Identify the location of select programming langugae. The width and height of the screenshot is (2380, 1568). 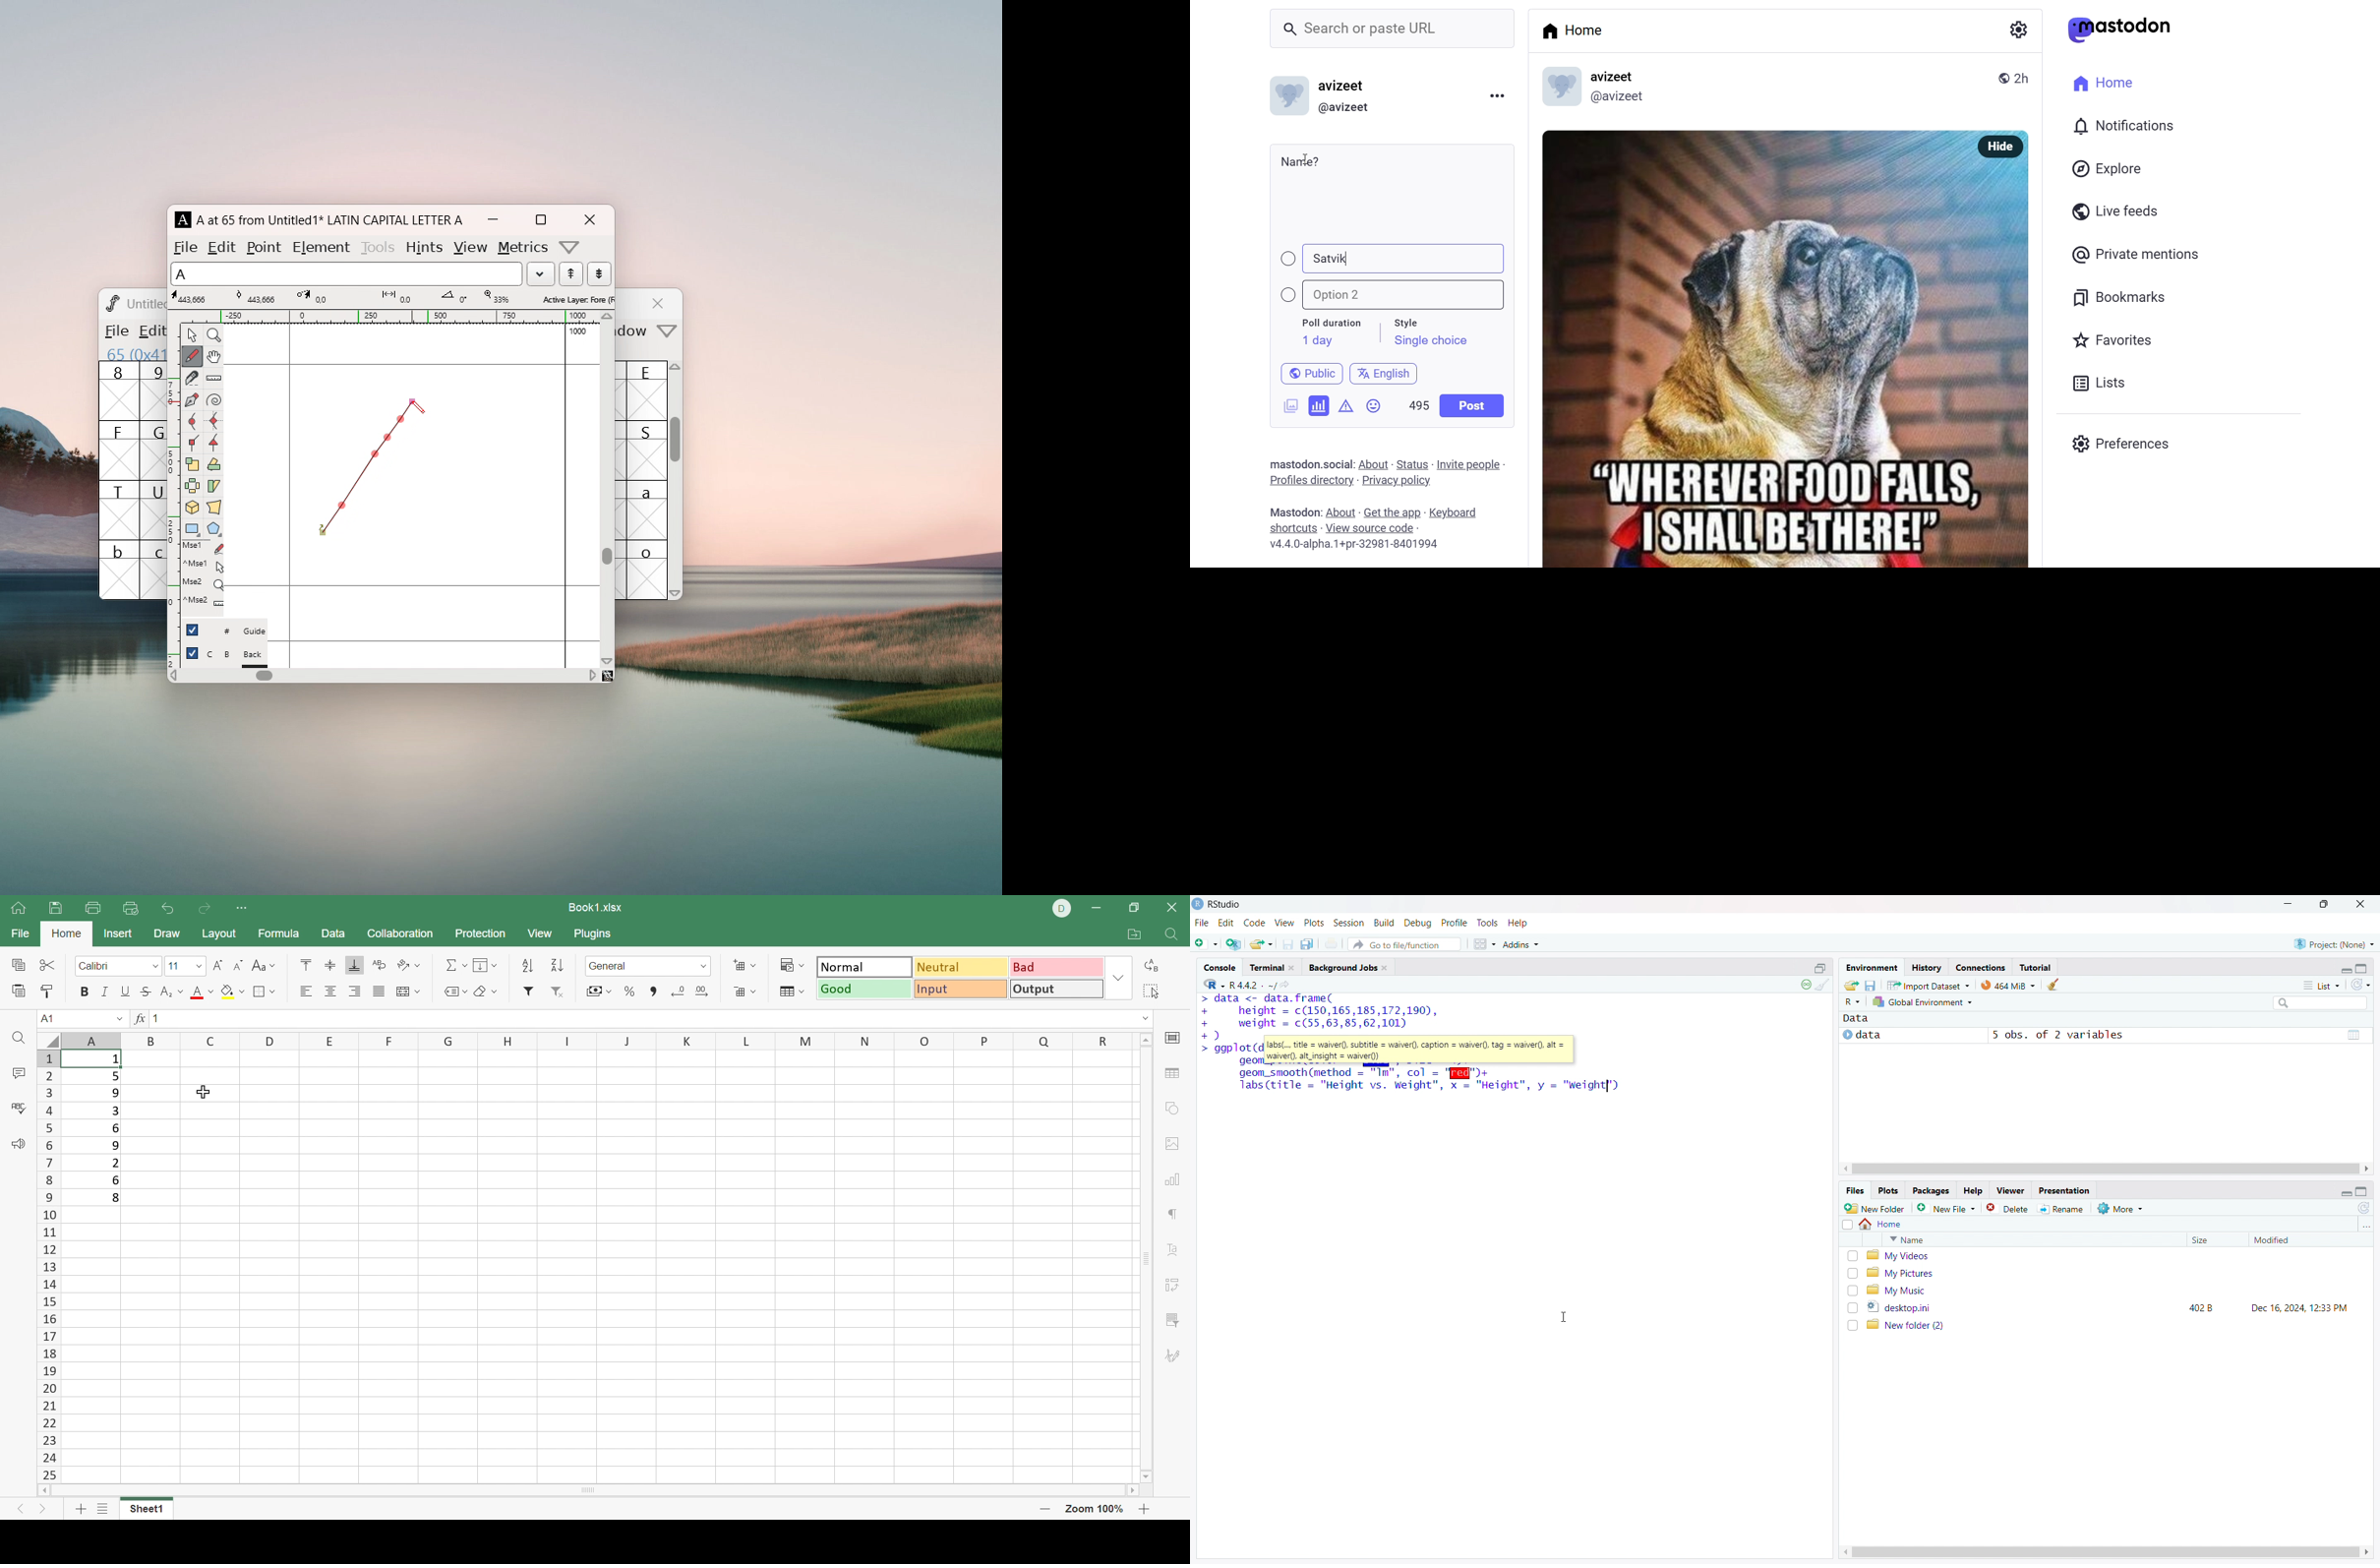
(1853, 1002).